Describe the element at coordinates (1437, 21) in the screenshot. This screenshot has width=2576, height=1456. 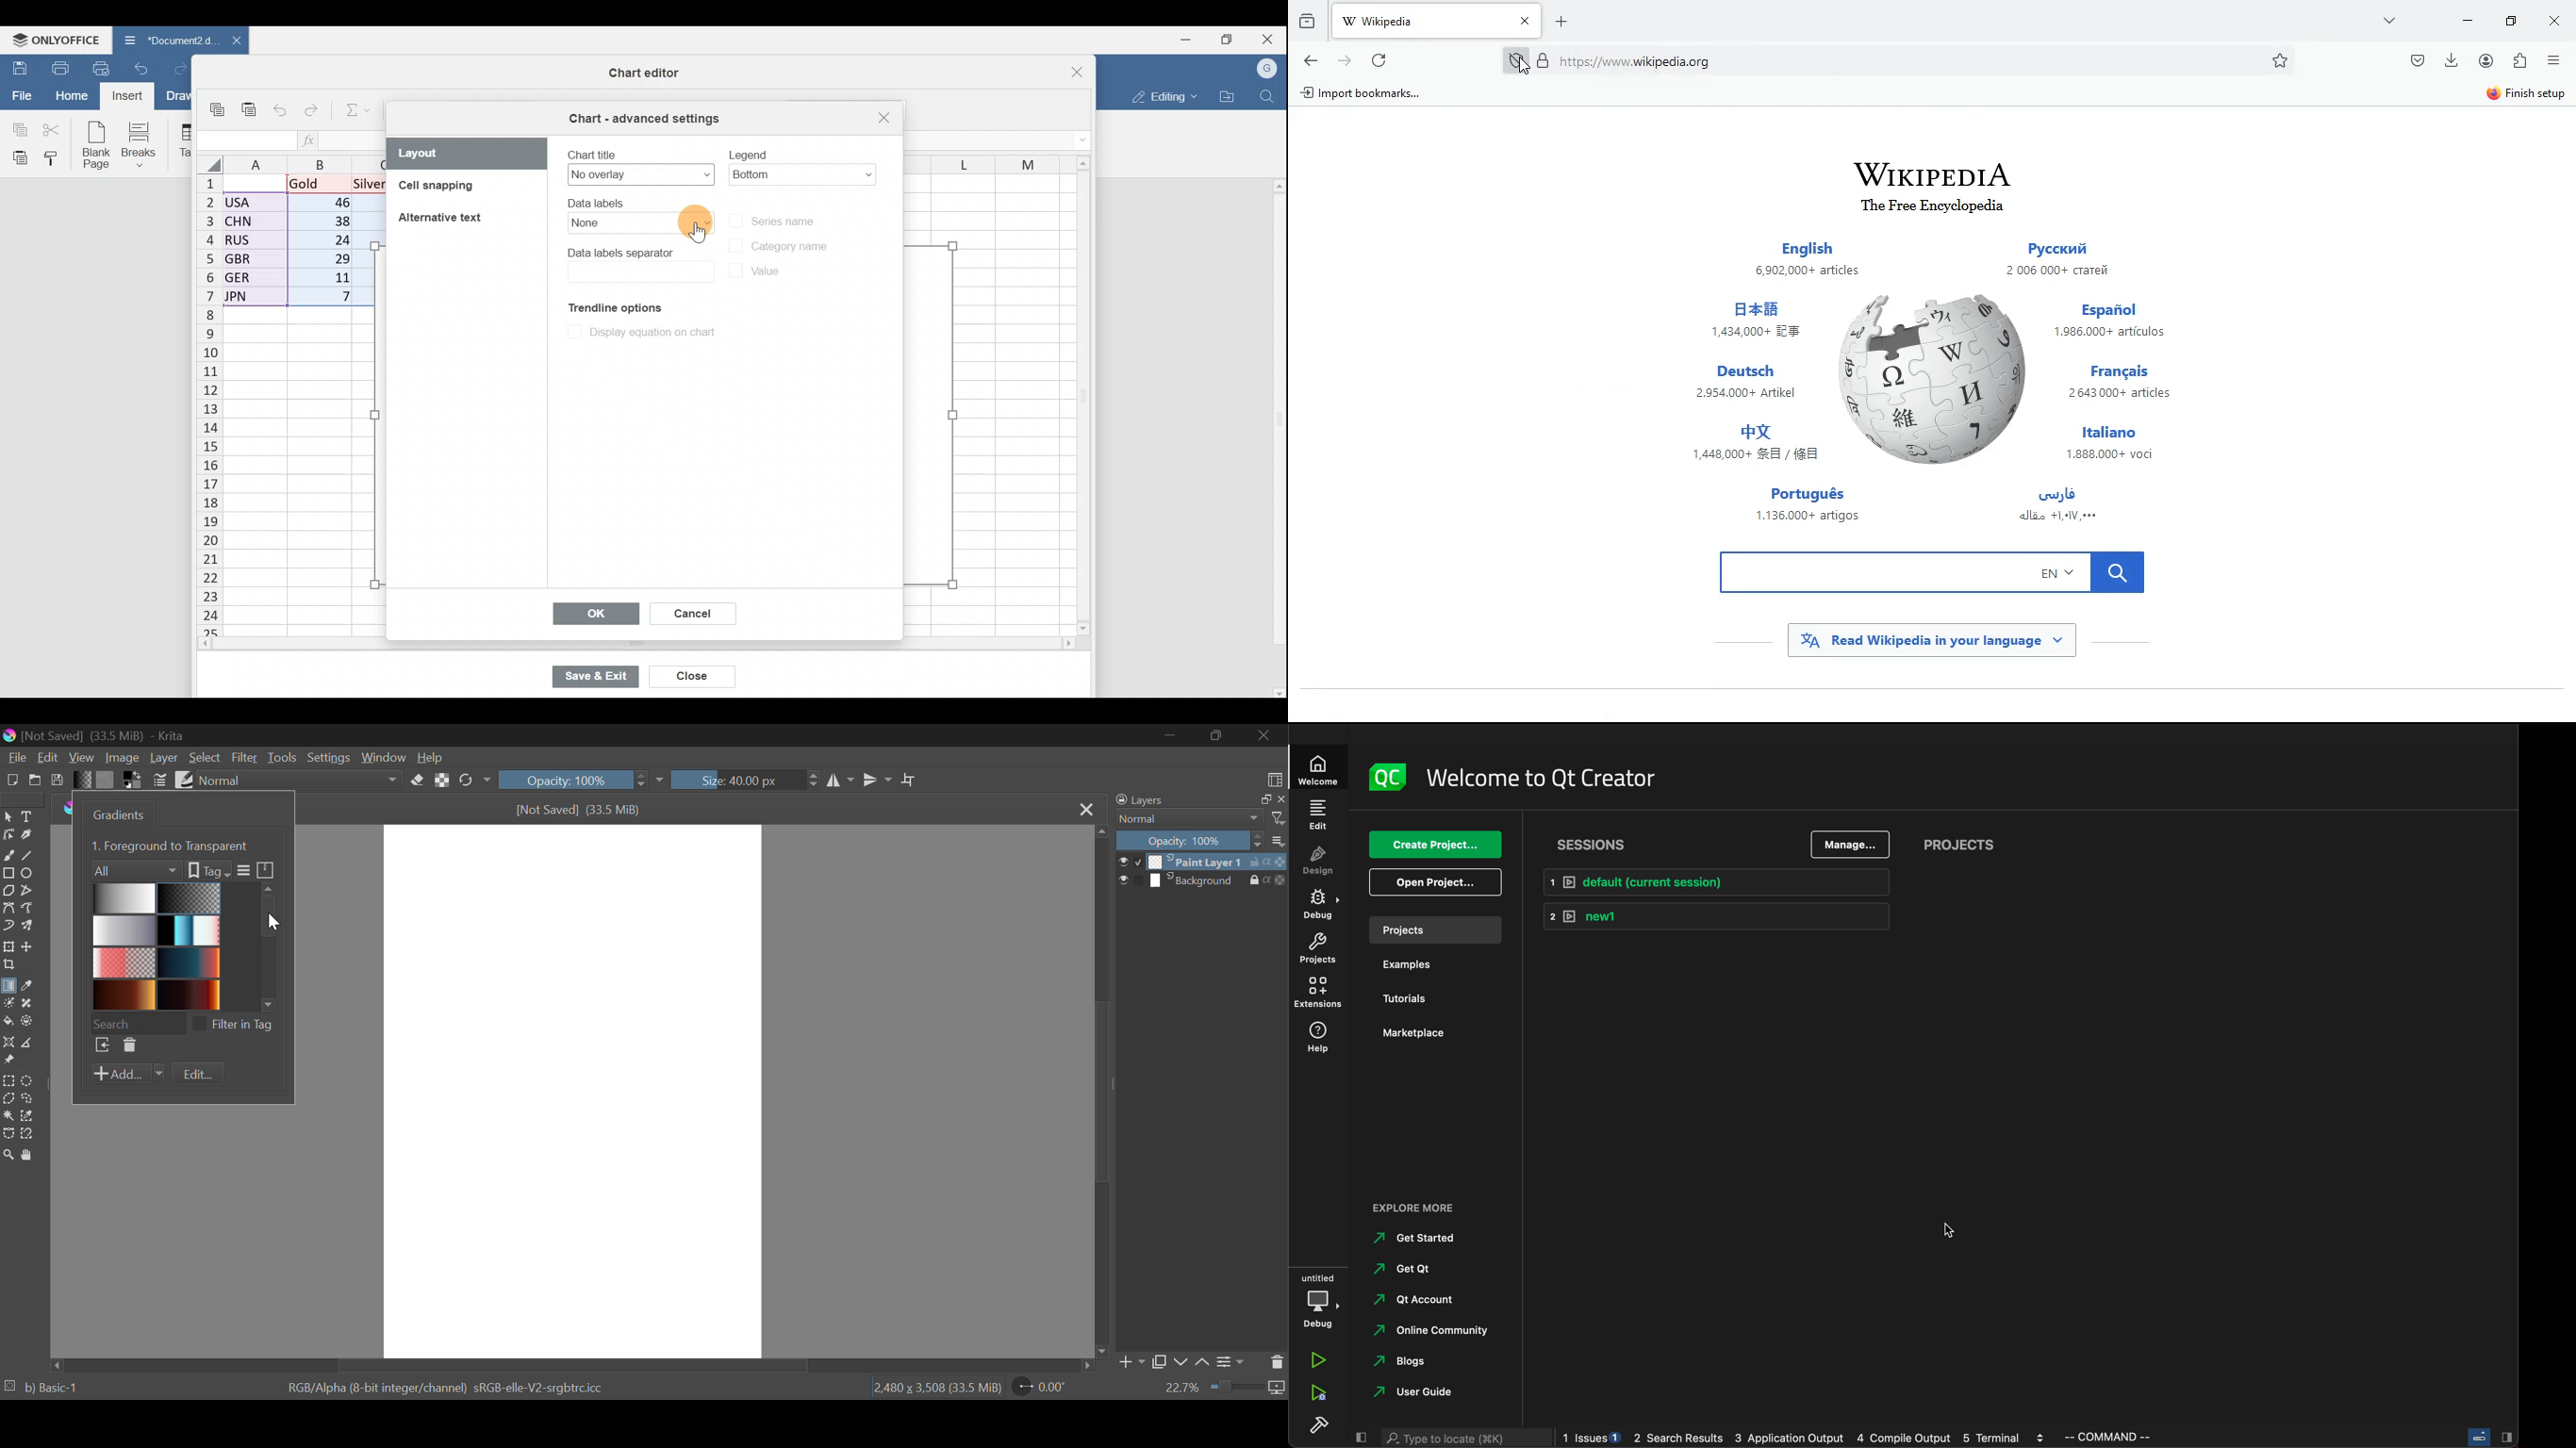
I see `tab` at that location.